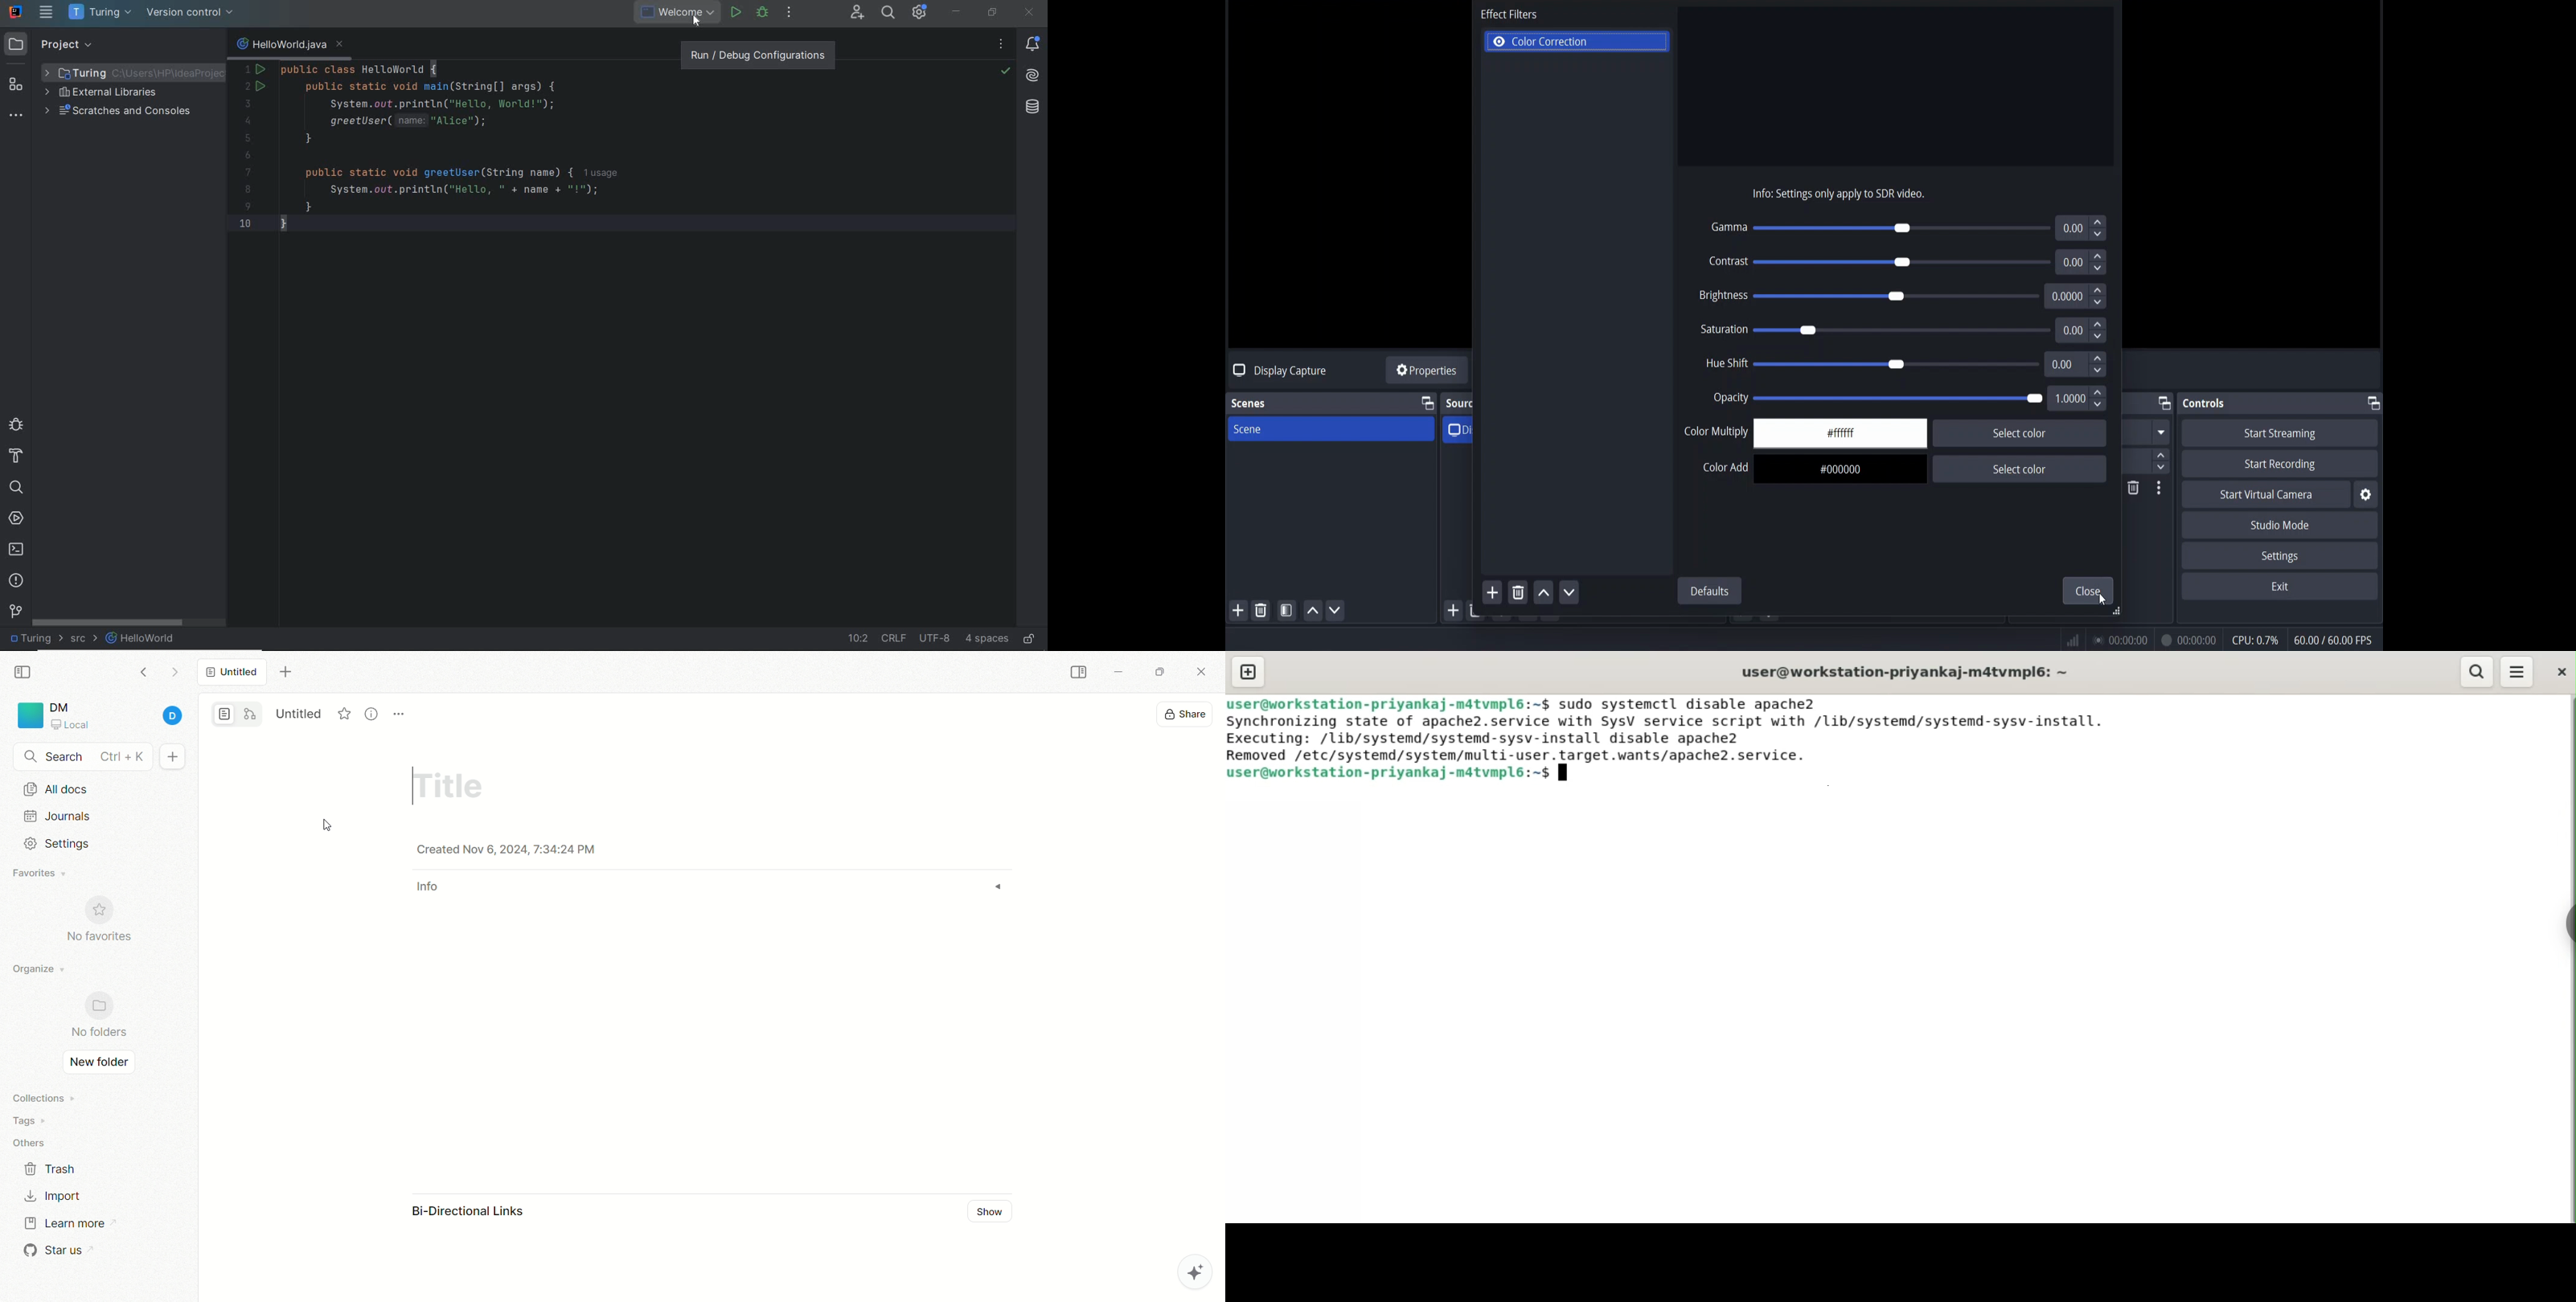 This screenshot has width=2576, height=1316. What do you see at coordinates (15, 117) in the screenshot?
I see `more tool windows` at bounding box center [15, 117].